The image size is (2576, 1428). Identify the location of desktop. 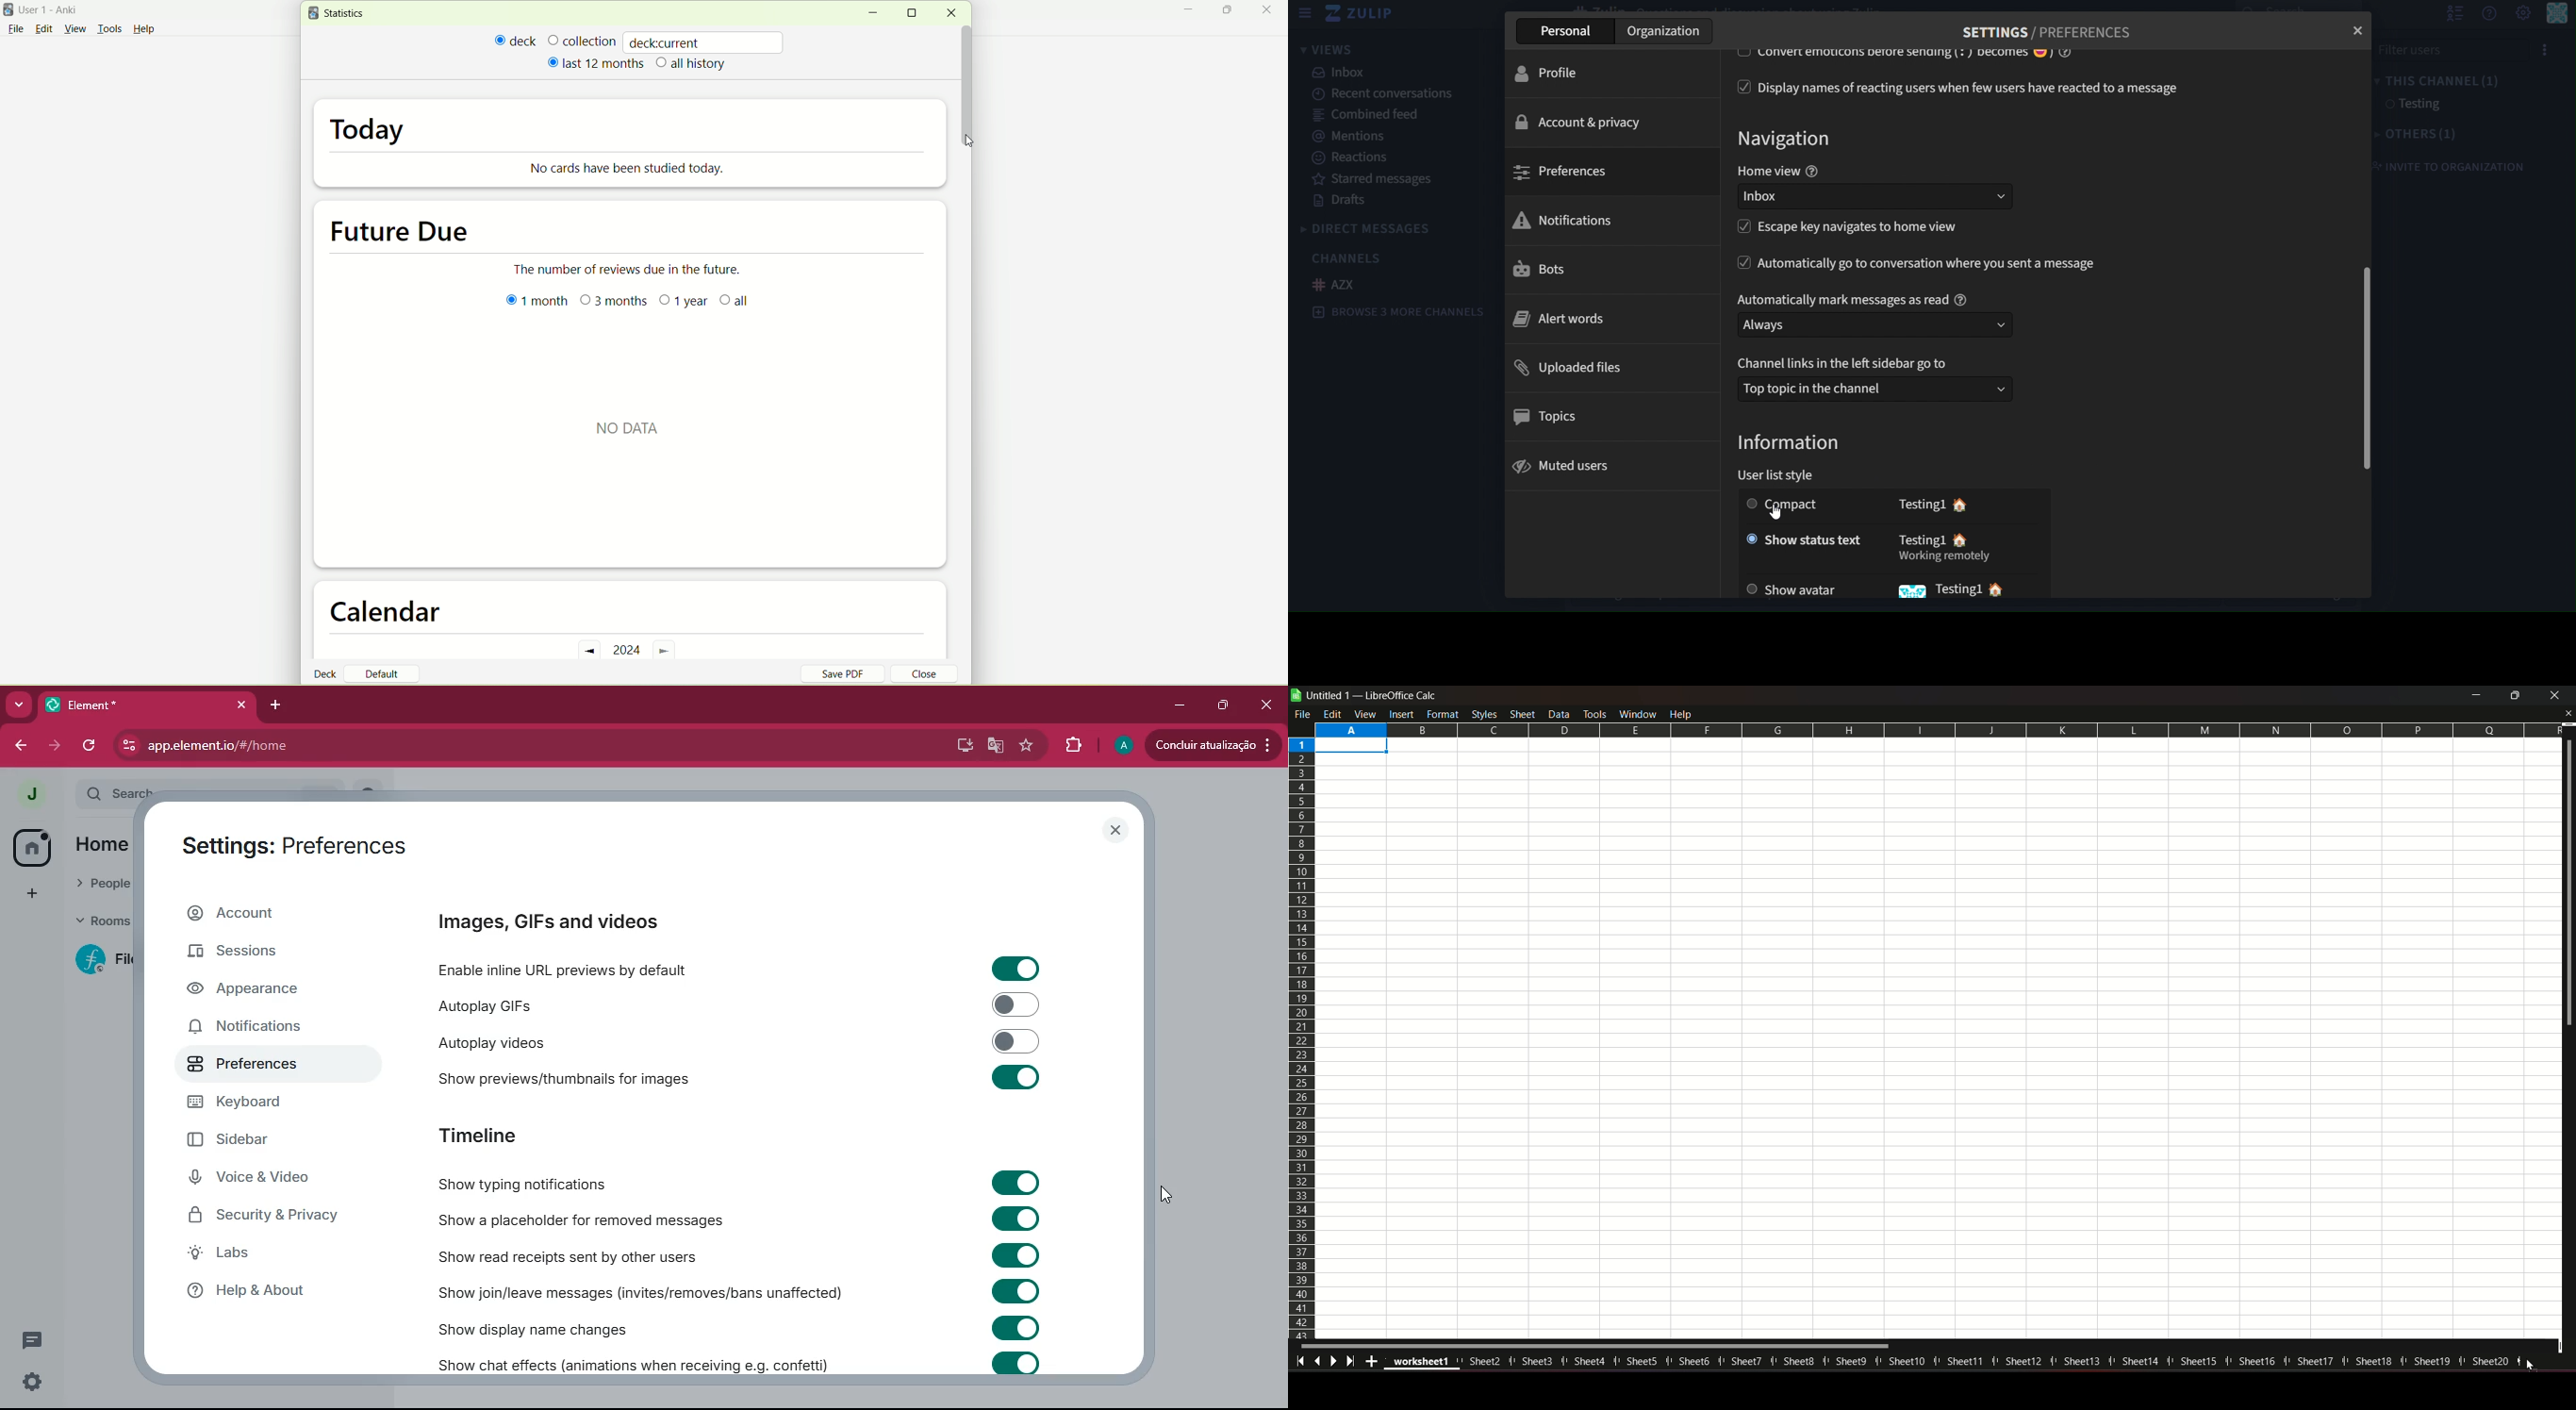
(961, 745).